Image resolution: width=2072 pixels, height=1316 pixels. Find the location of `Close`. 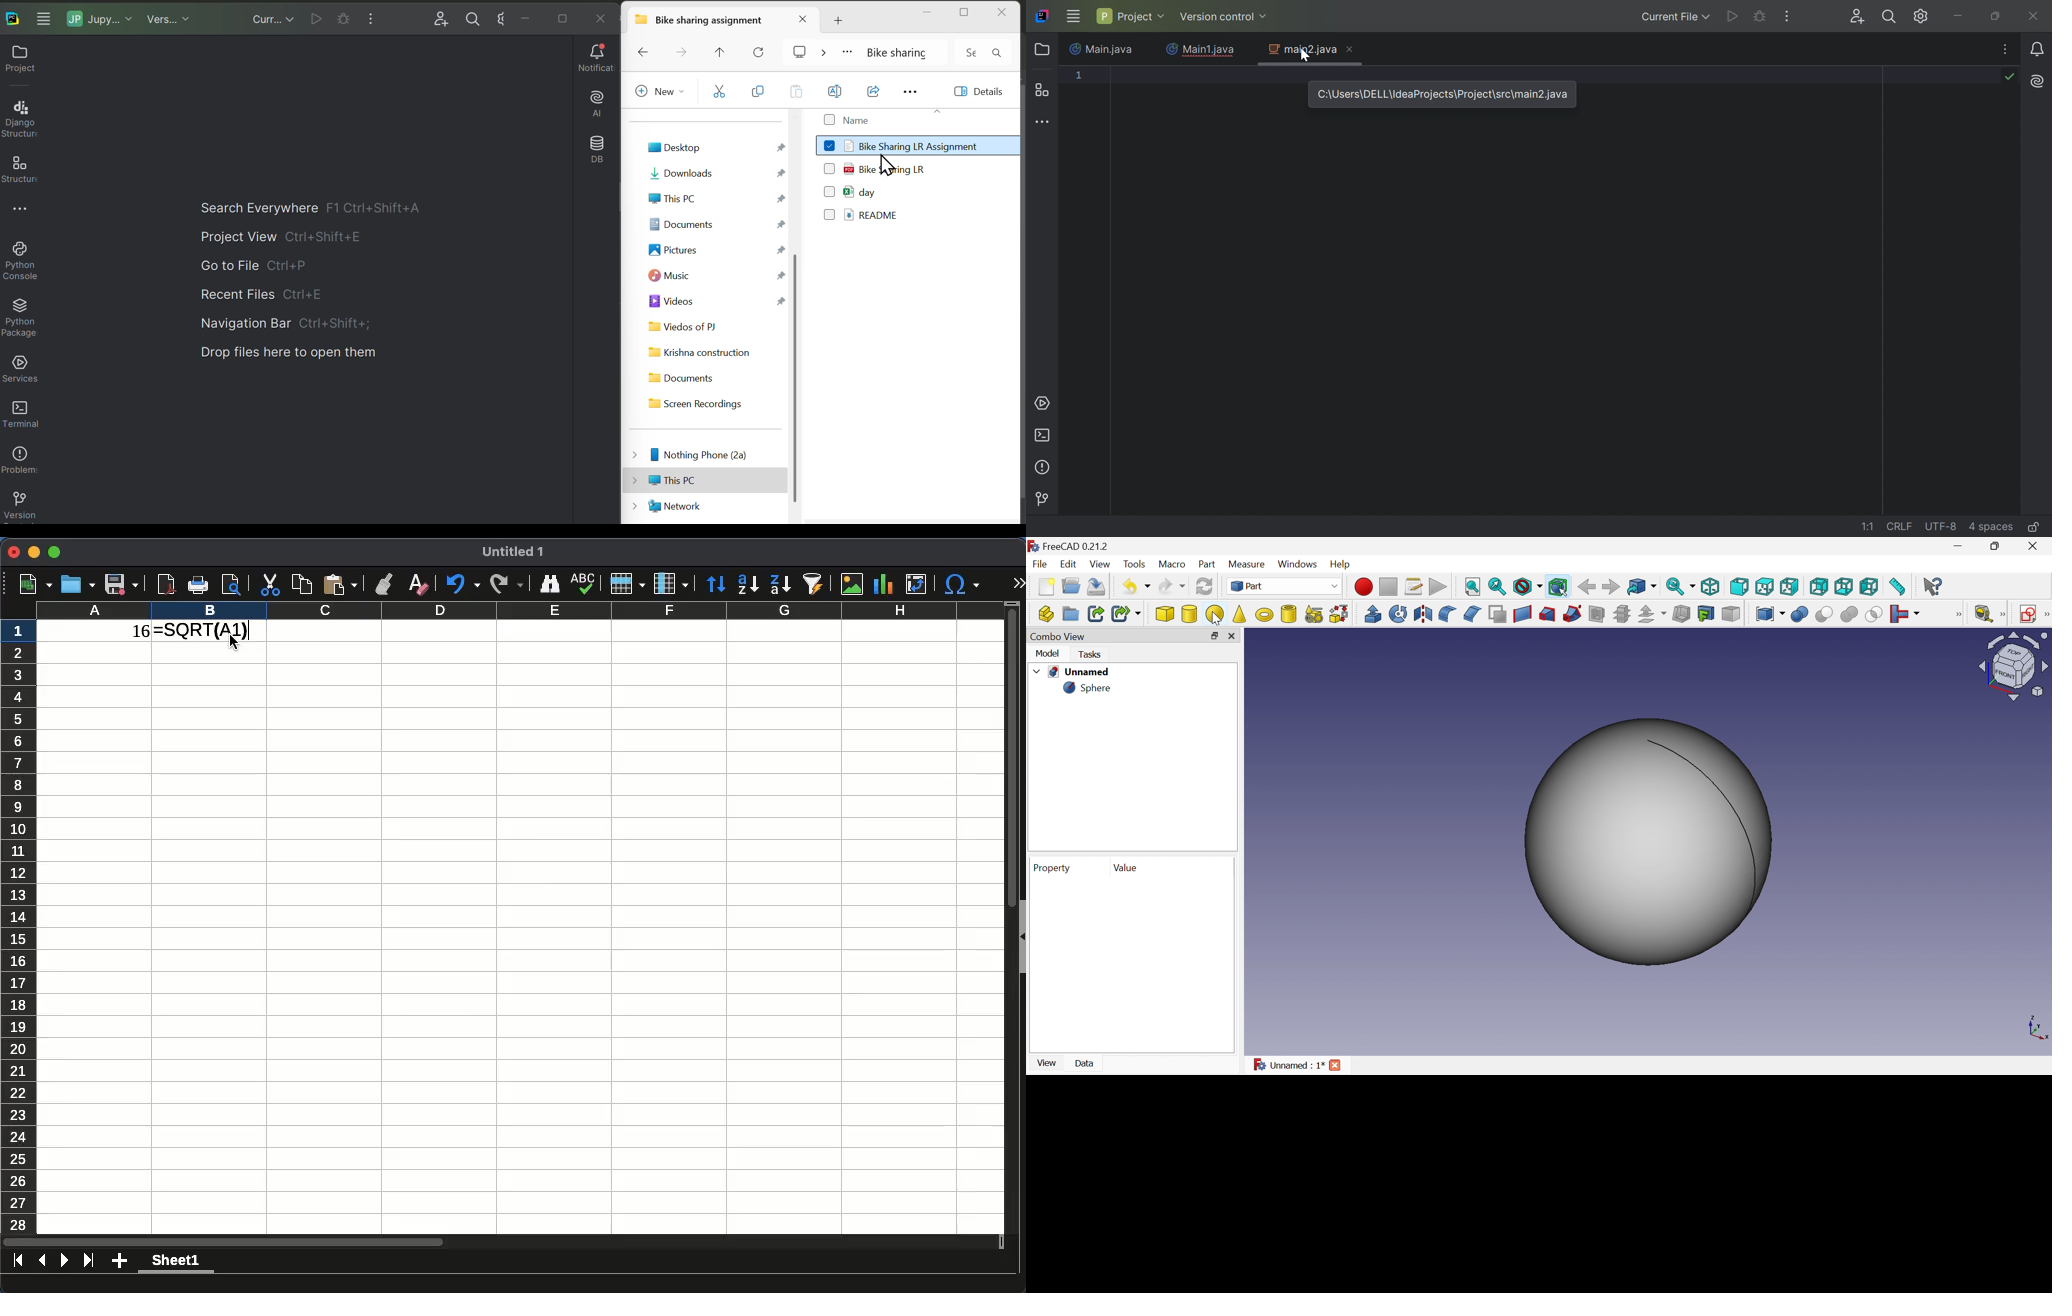

Close is located at coordinates (1233, 637).